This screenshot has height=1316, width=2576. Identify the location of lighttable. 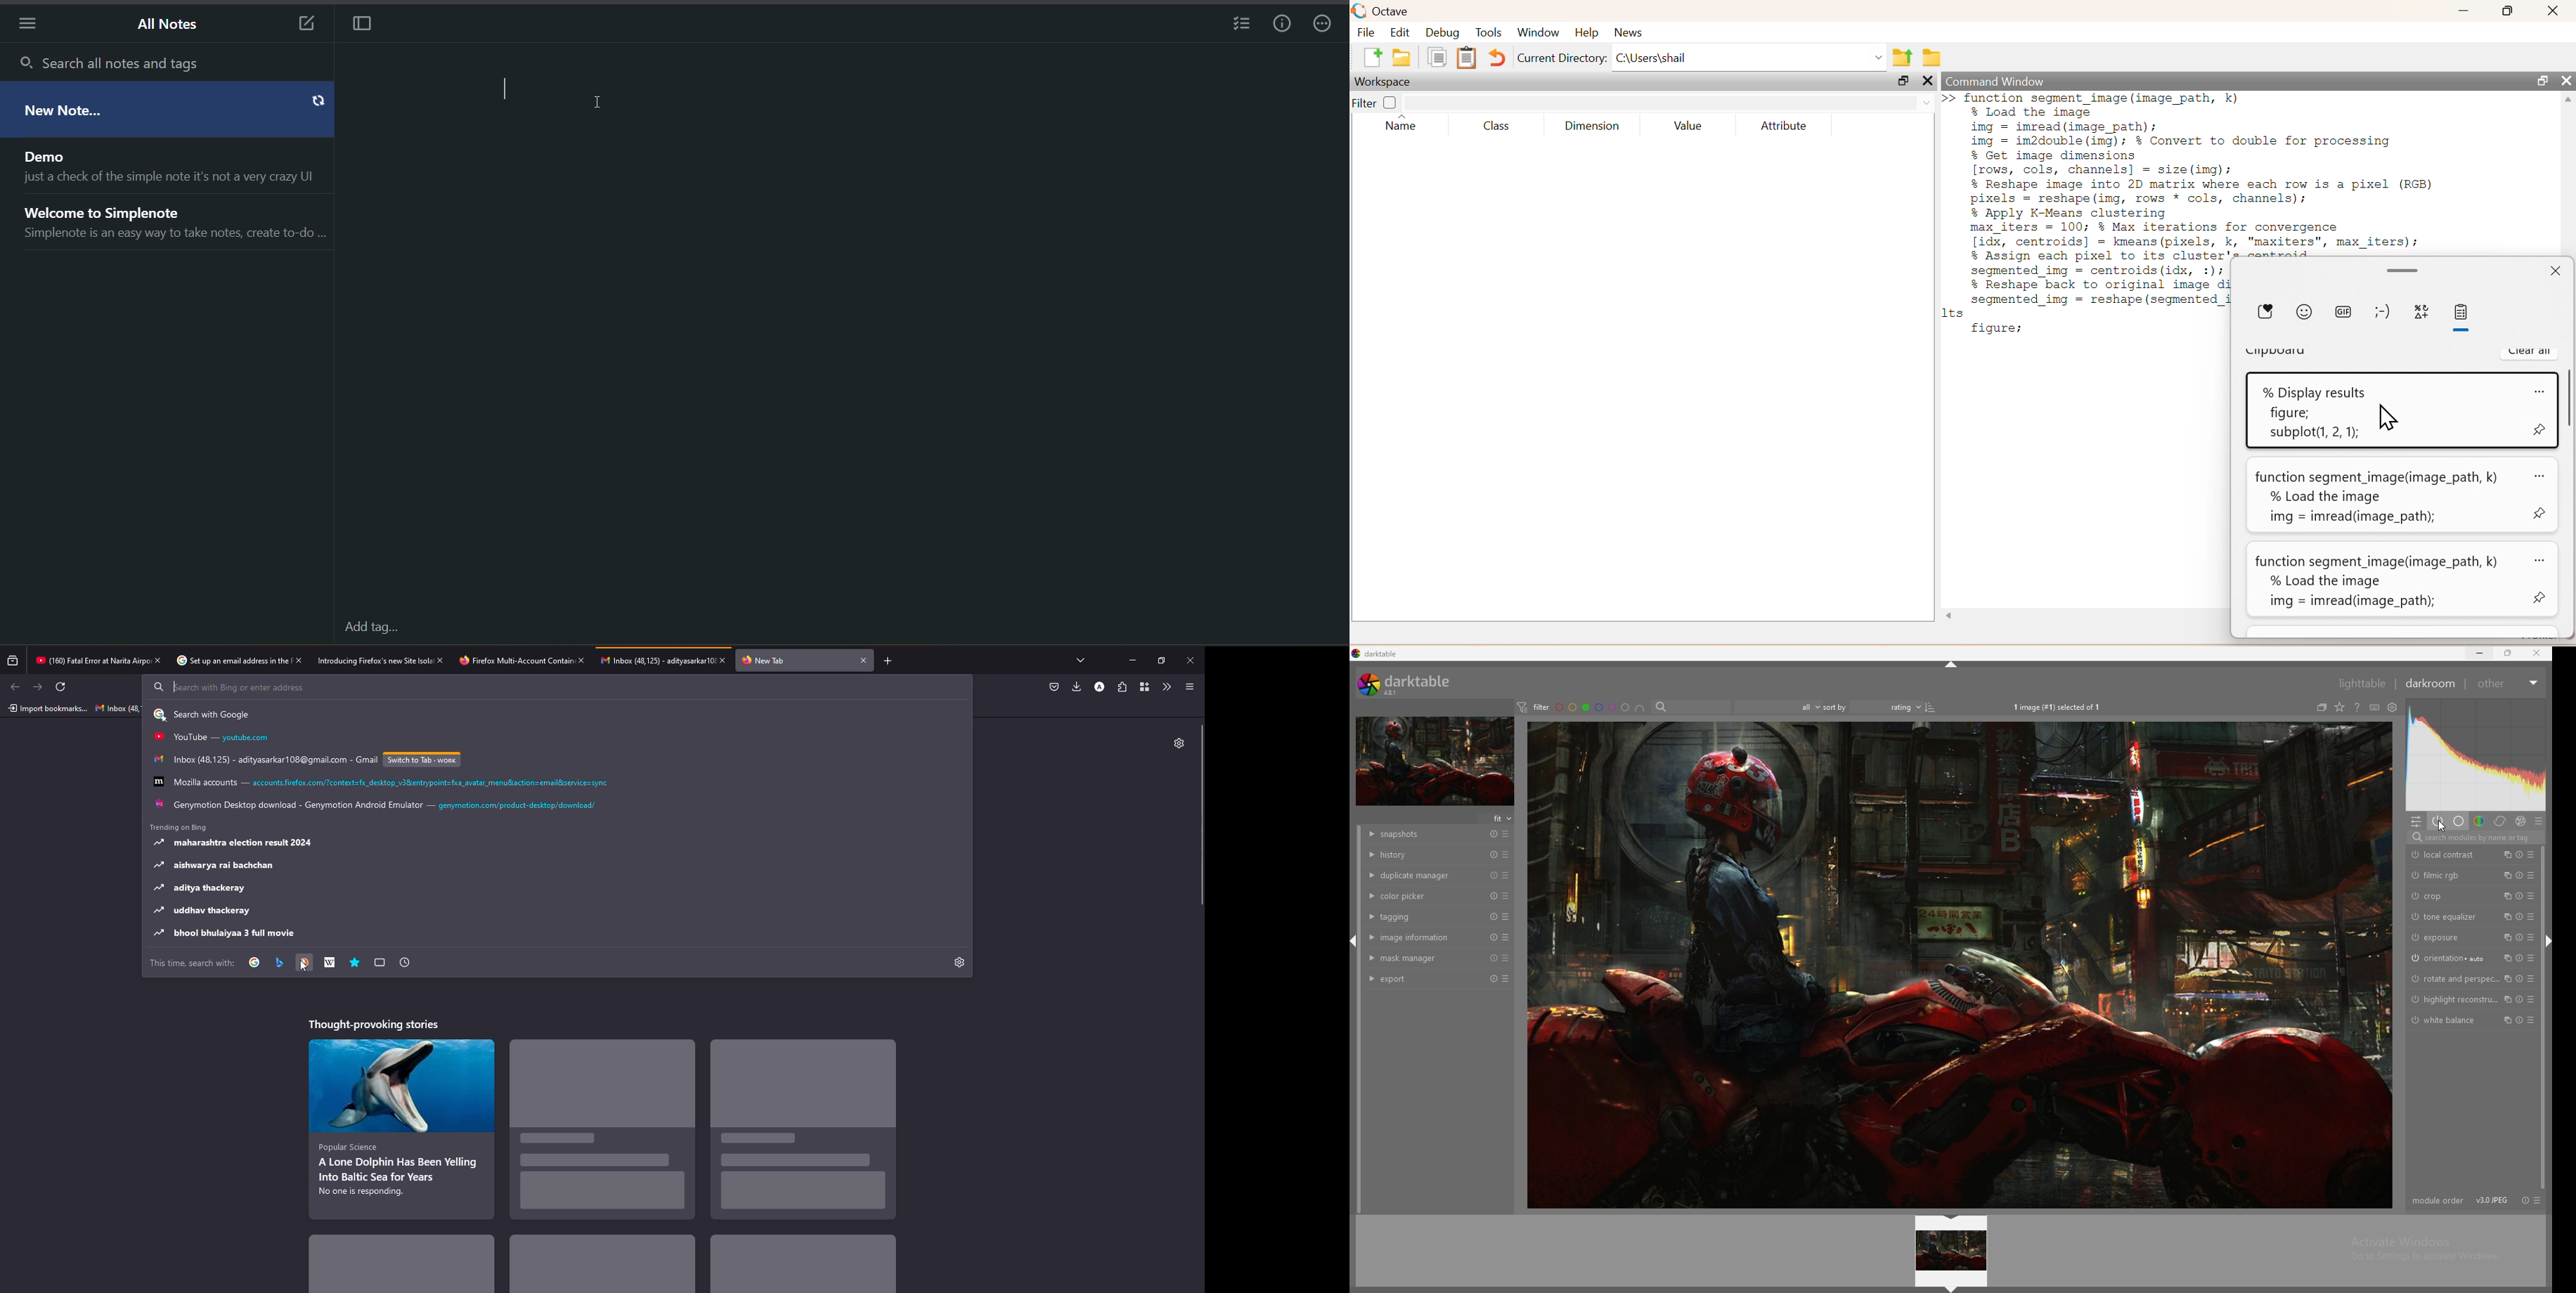
(2356, 683).